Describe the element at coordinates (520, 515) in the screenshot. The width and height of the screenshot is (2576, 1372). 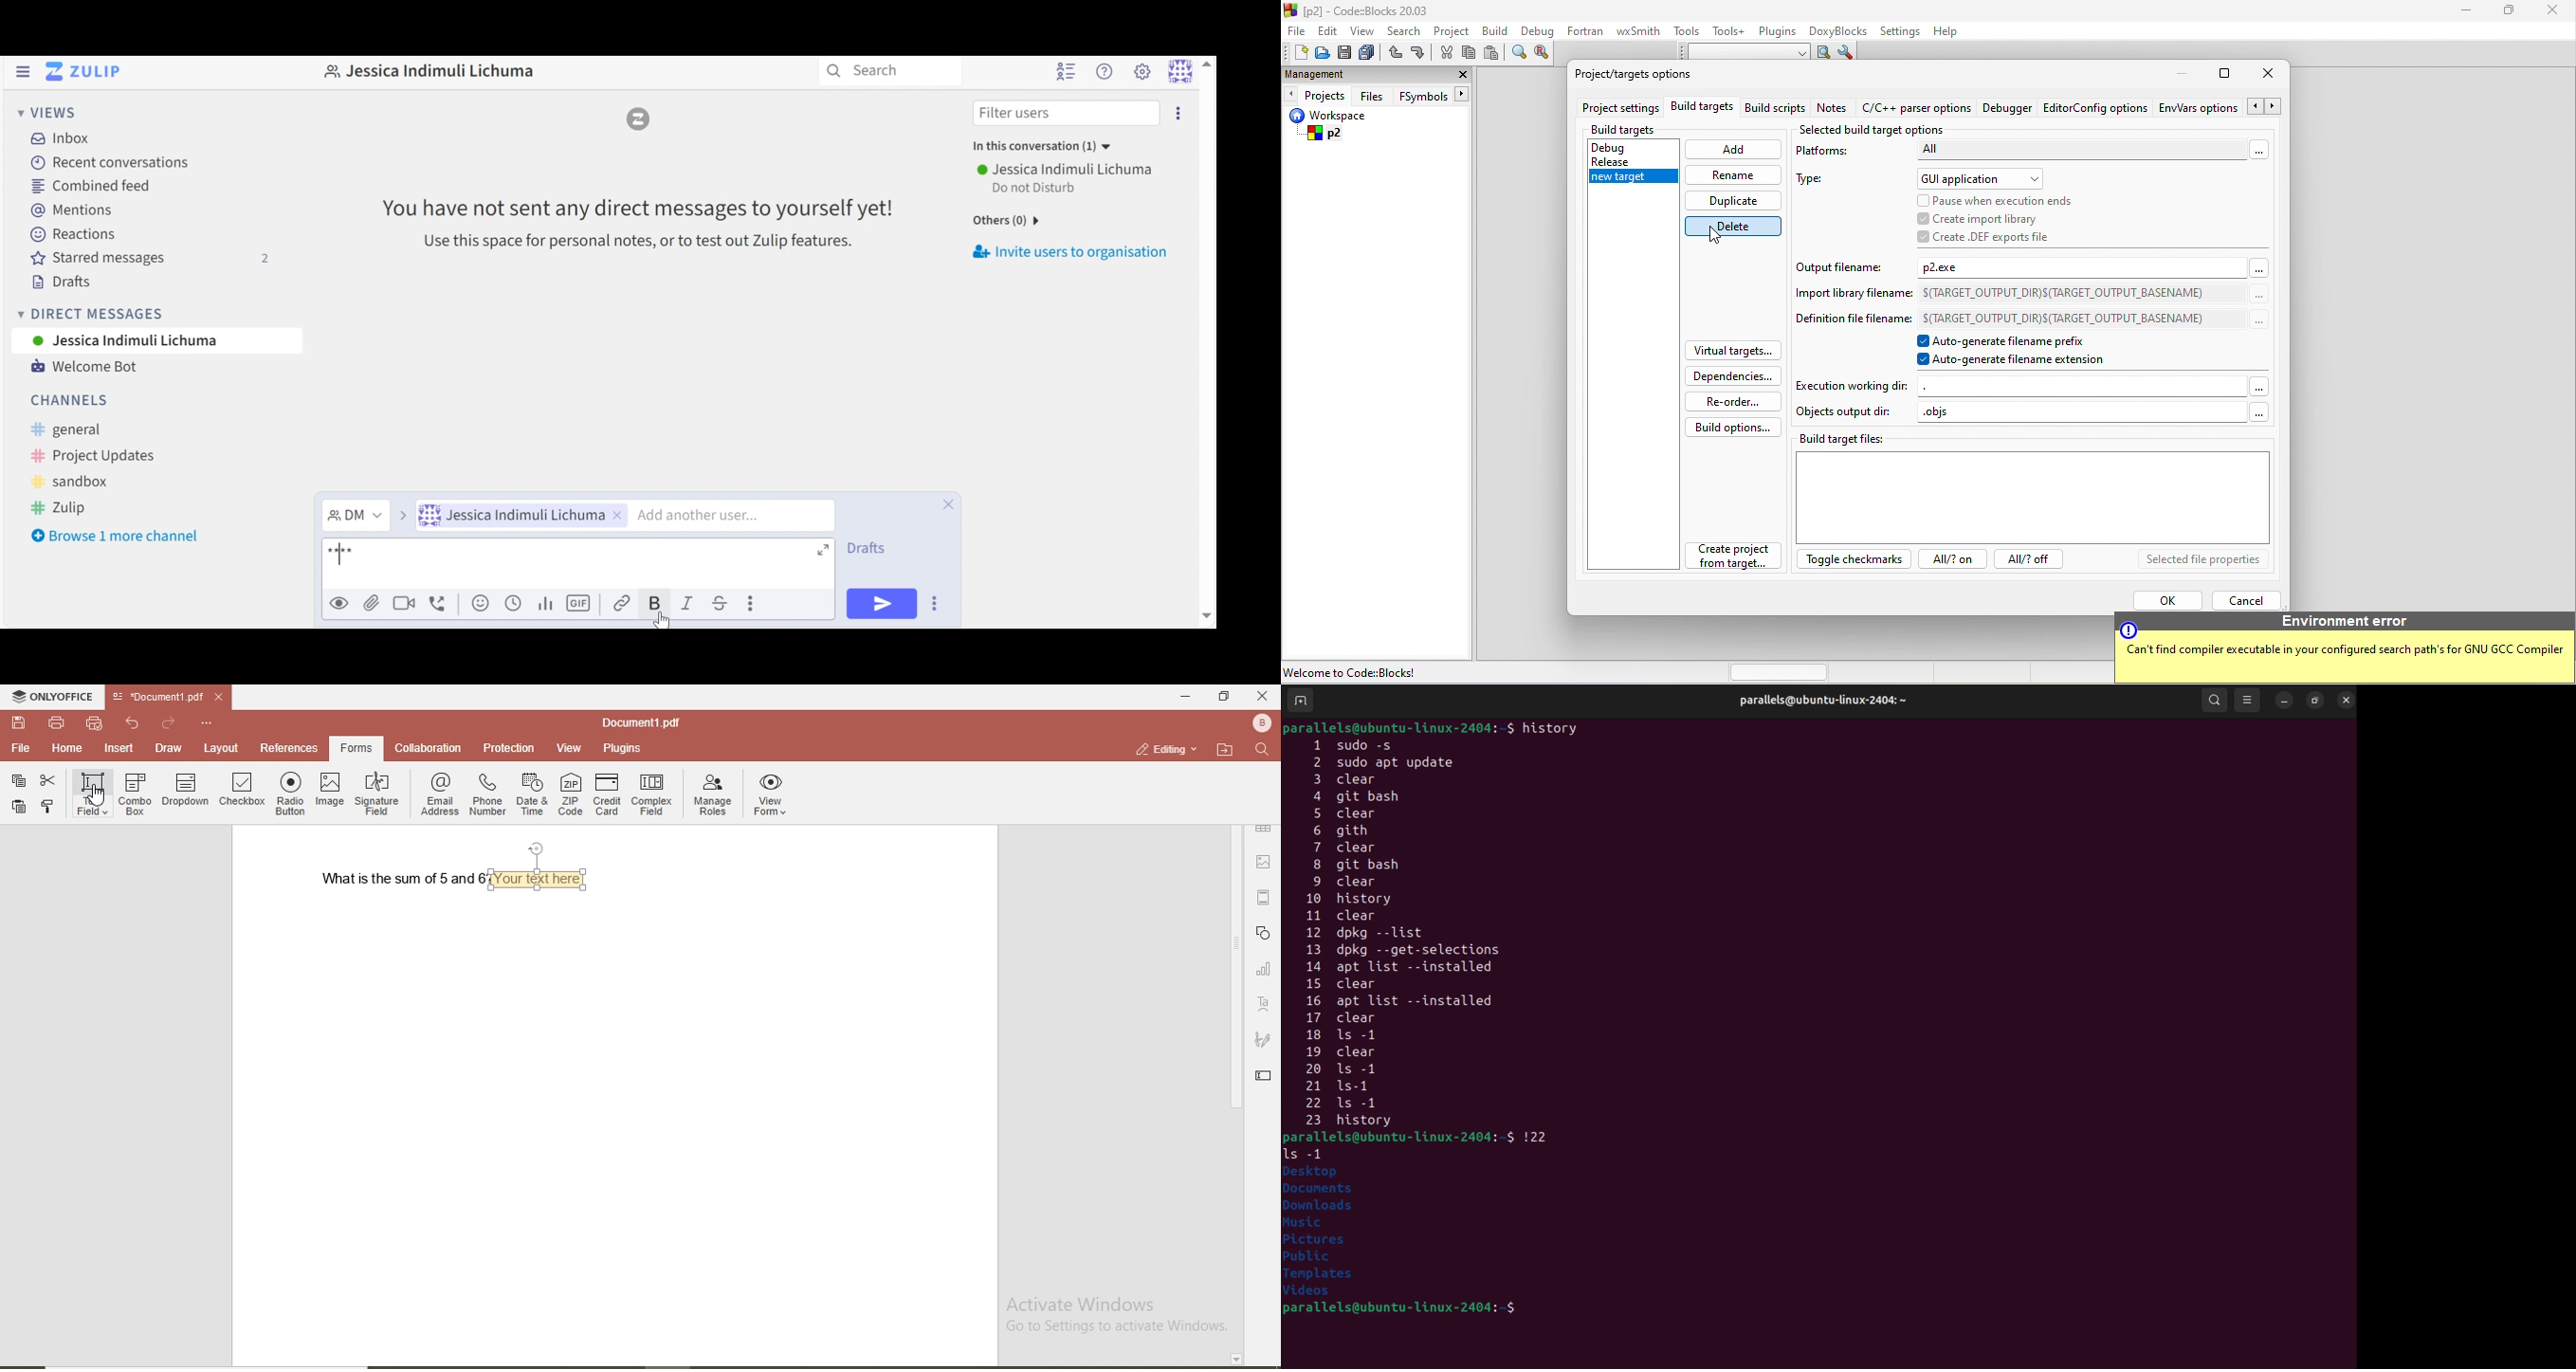
I see `User` at that location.